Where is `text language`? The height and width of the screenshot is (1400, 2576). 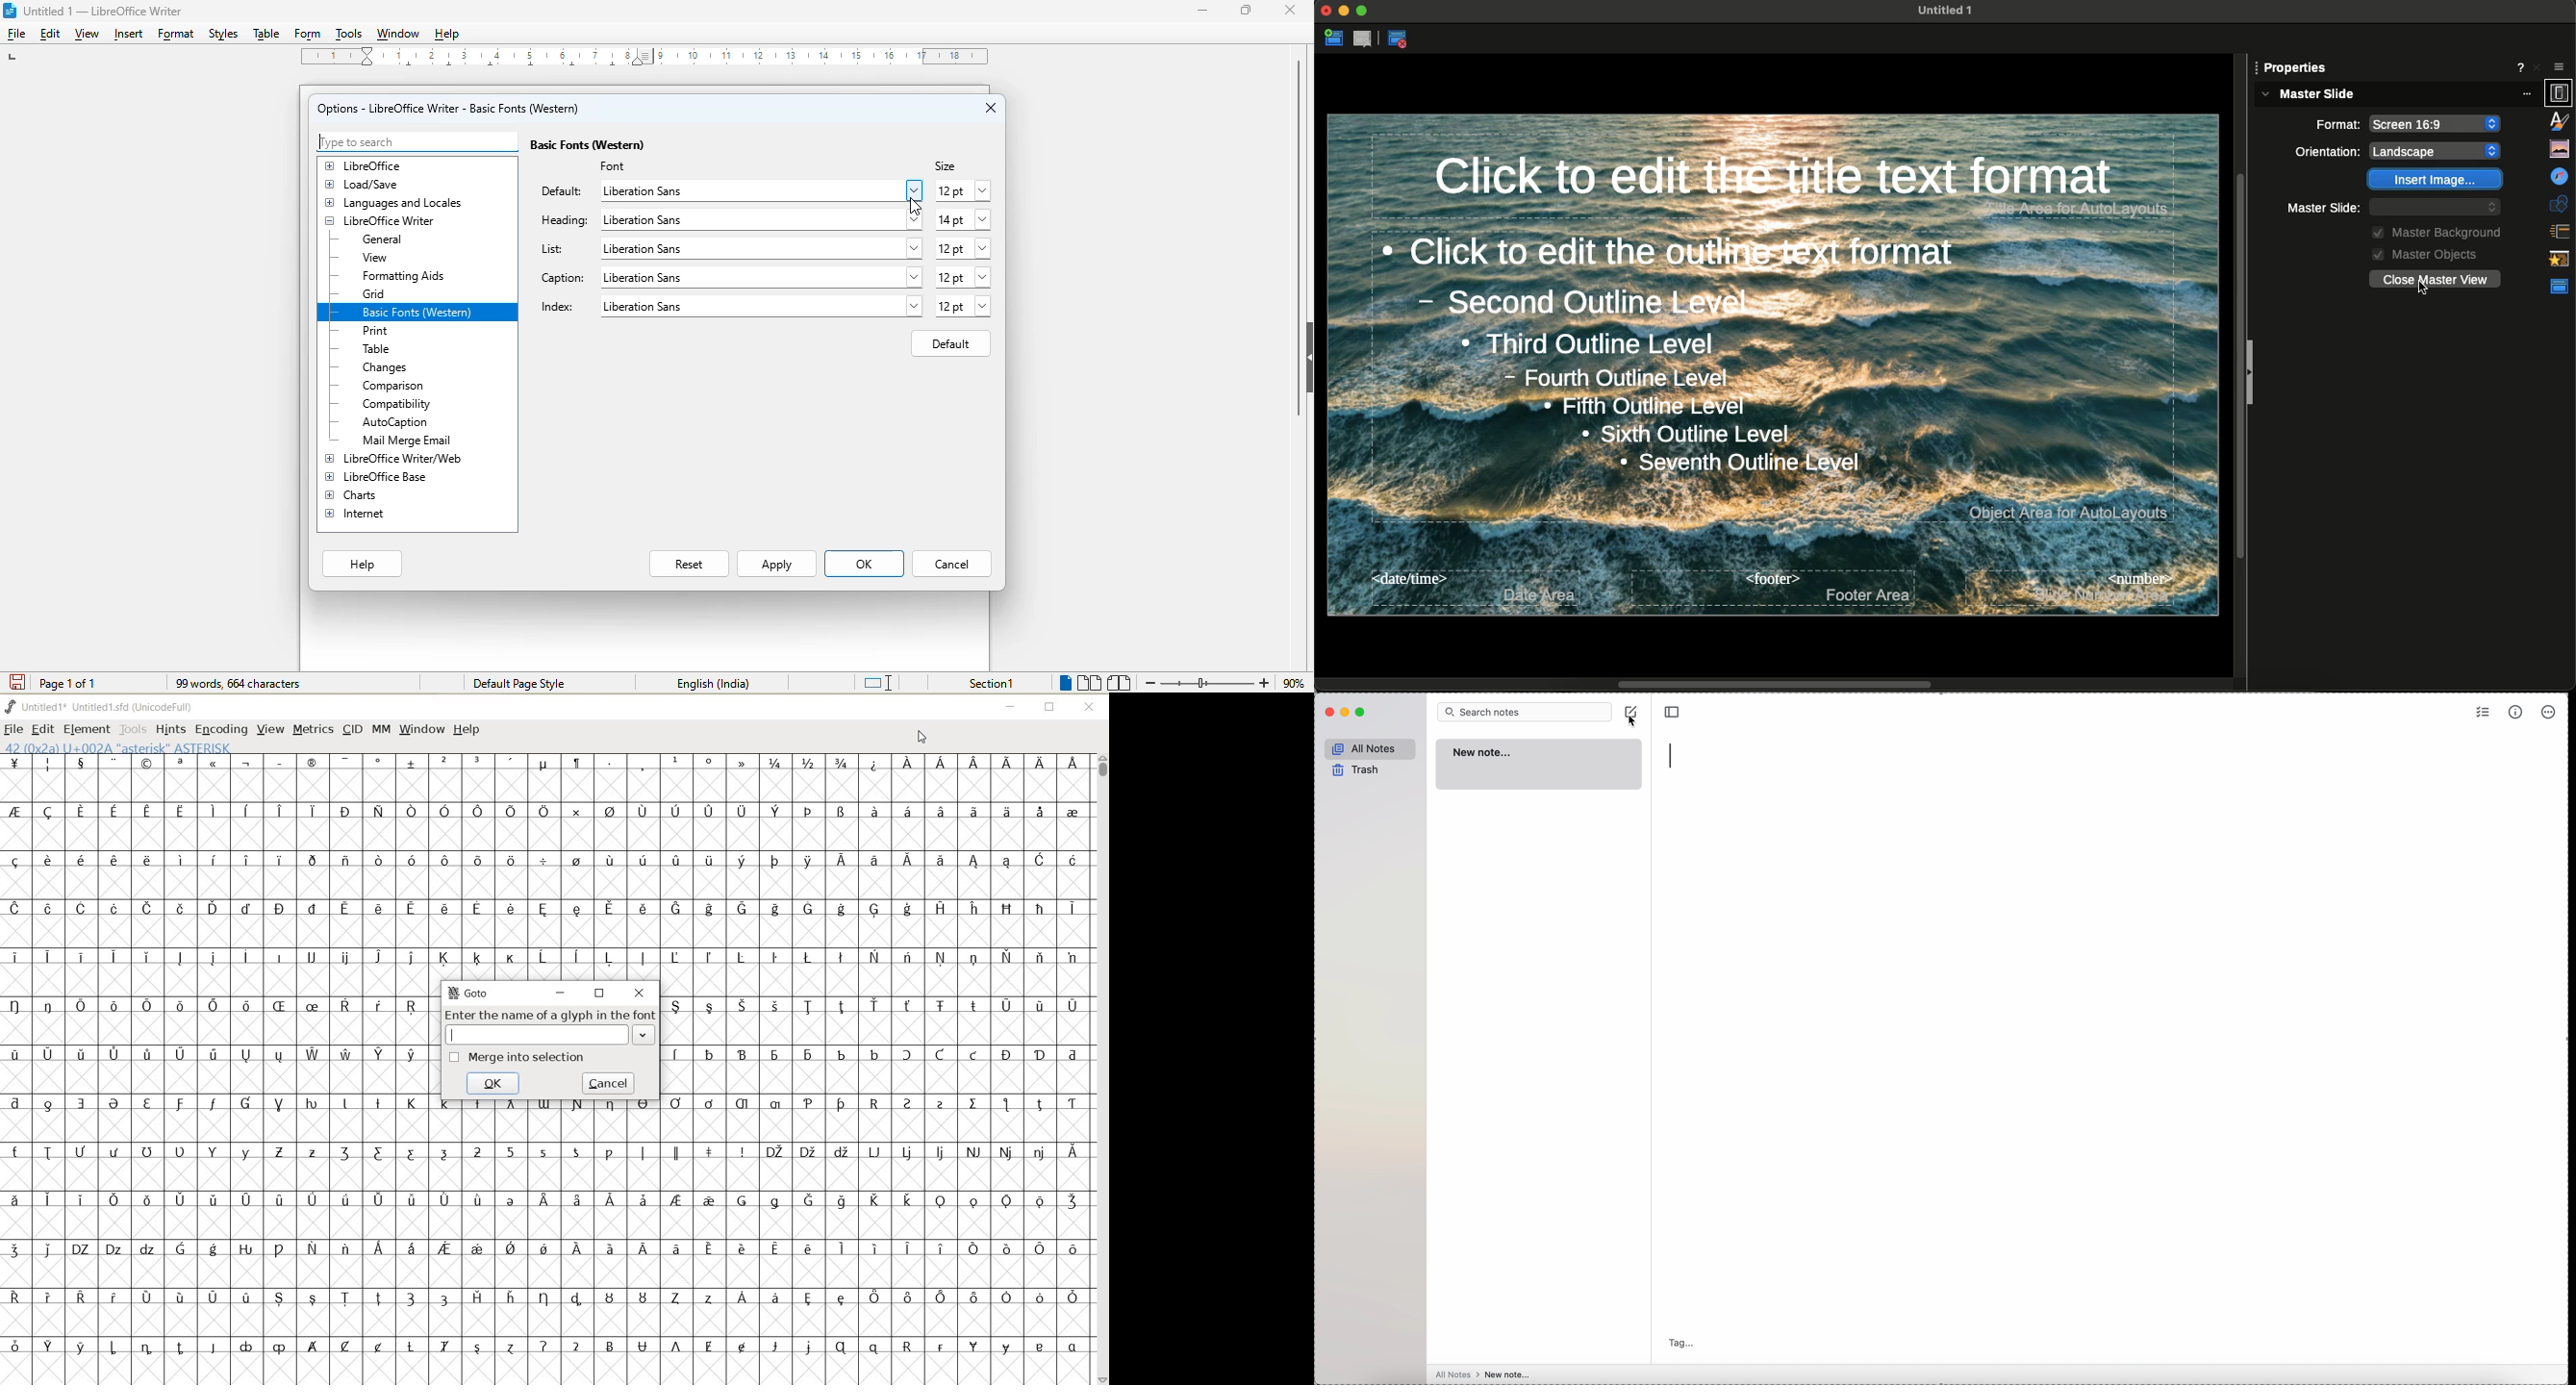
text language is located at coordinates (715, 683).